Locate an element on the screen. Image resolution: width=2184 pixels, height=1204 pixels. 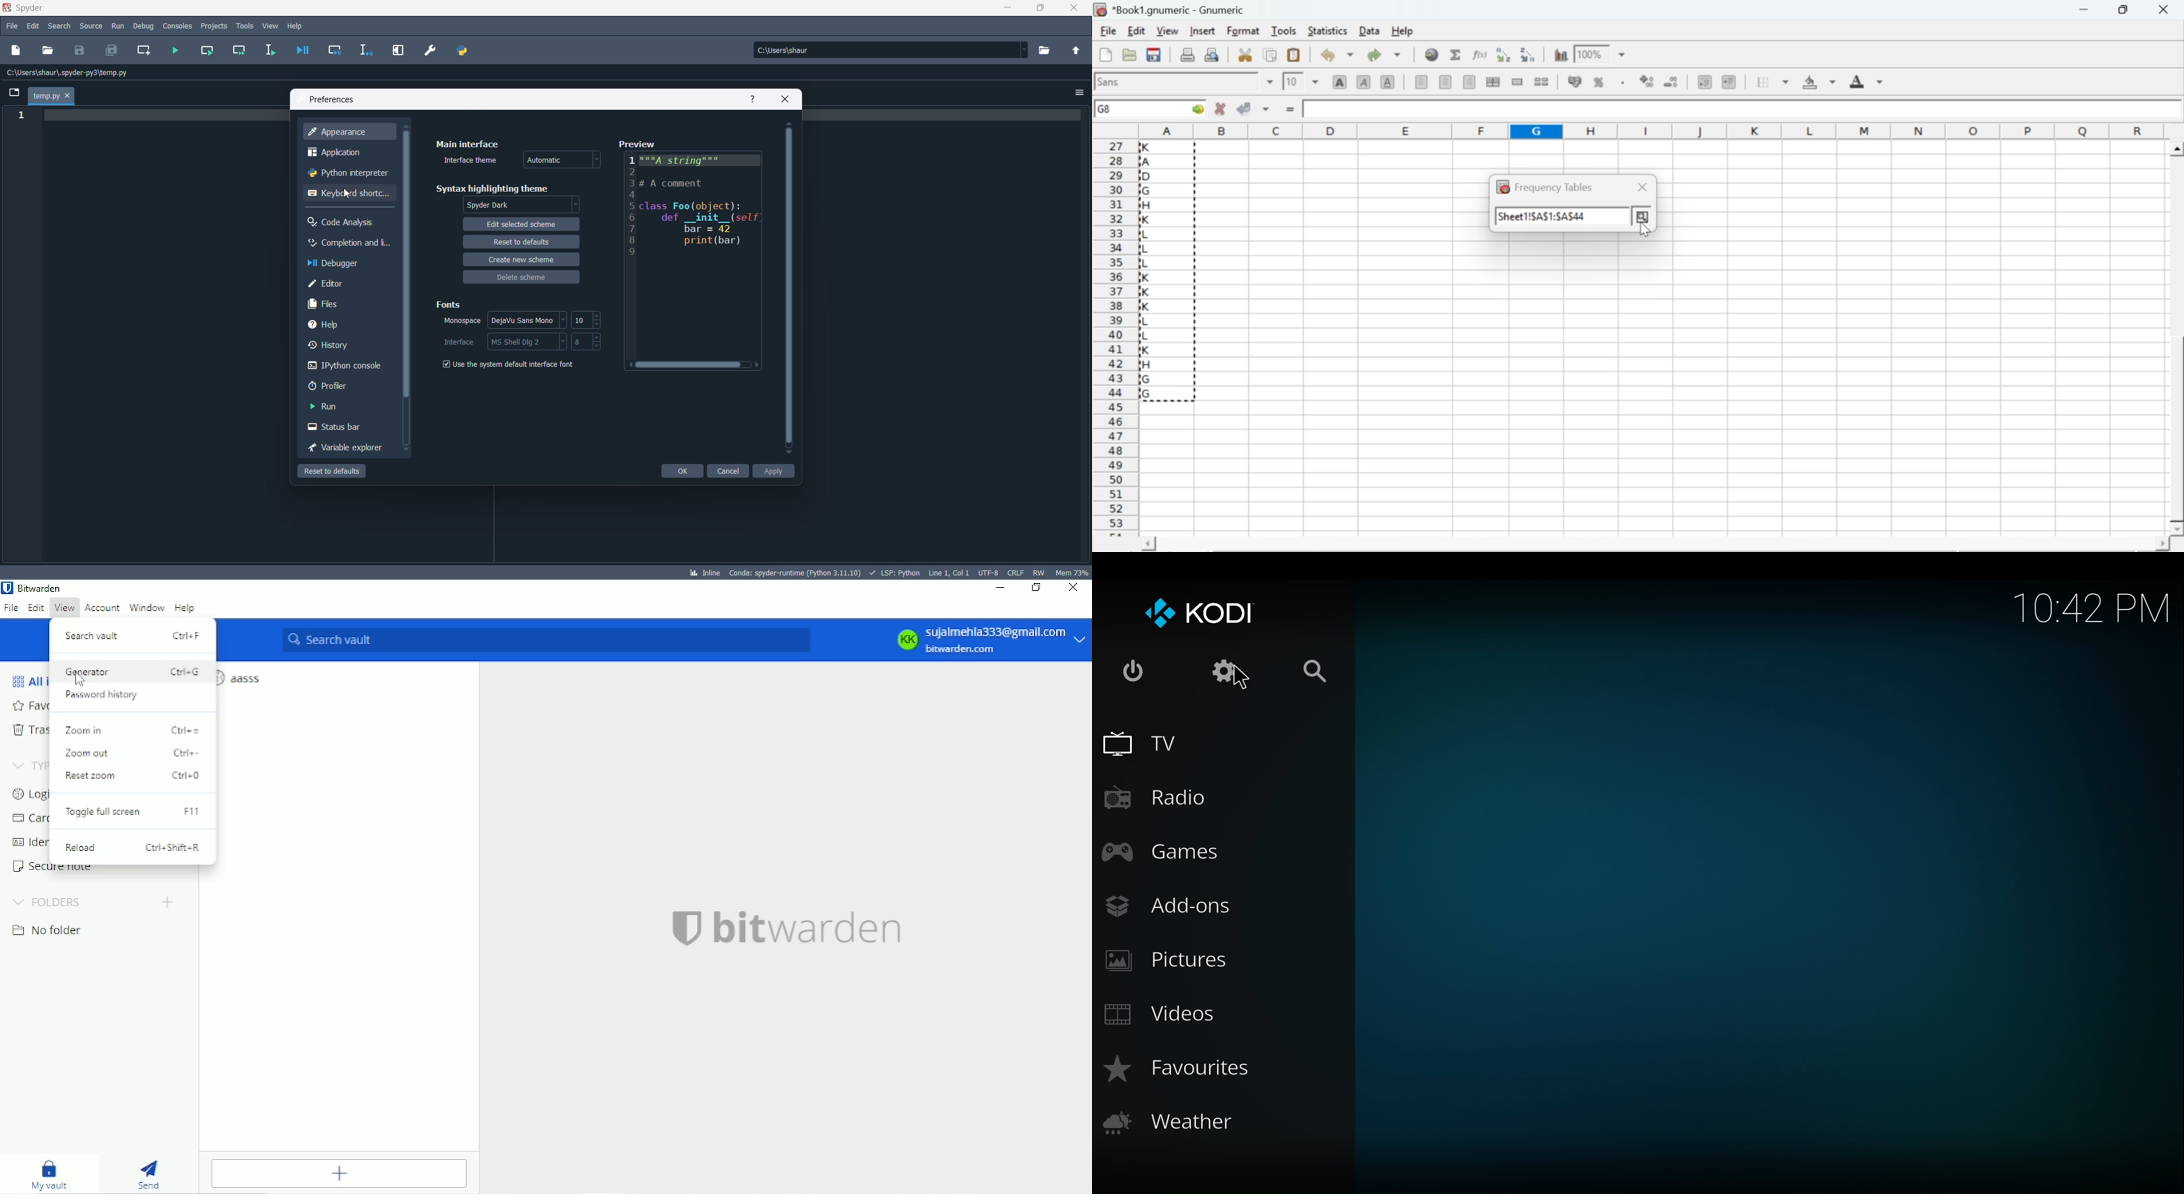
maximize is located at coordinates (1040, 9).